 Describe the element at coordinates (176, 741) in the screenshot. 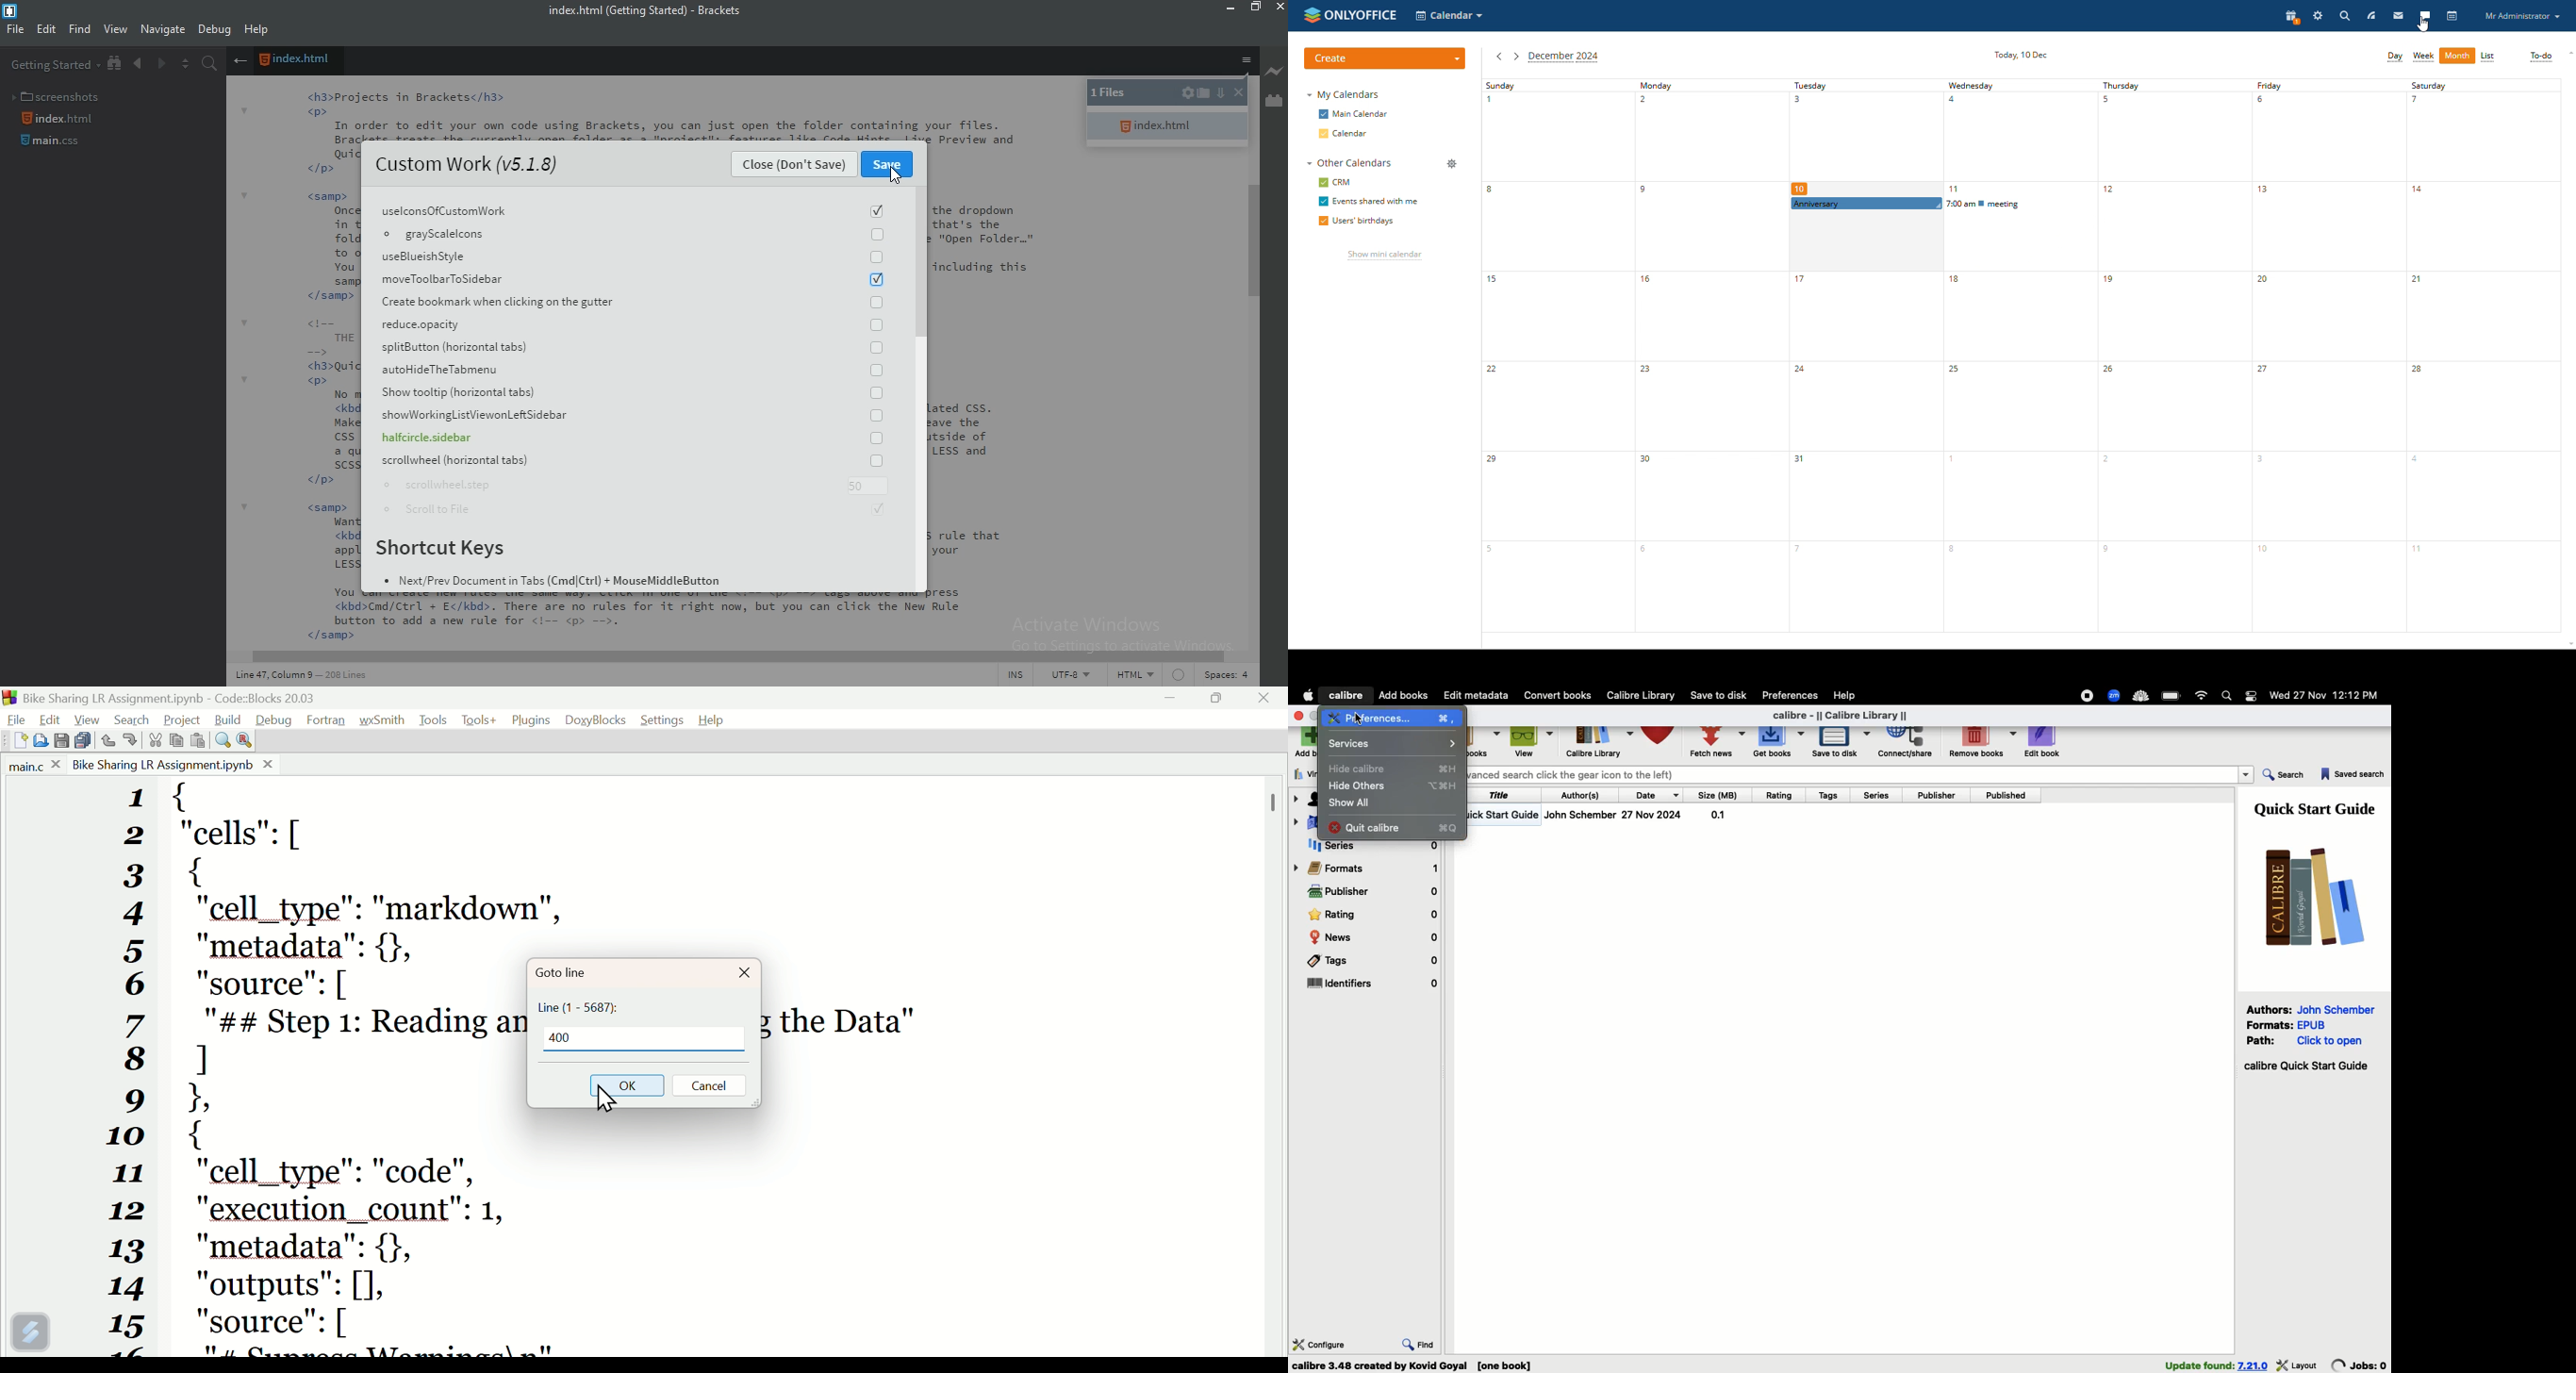

I see `Copy` at that location.